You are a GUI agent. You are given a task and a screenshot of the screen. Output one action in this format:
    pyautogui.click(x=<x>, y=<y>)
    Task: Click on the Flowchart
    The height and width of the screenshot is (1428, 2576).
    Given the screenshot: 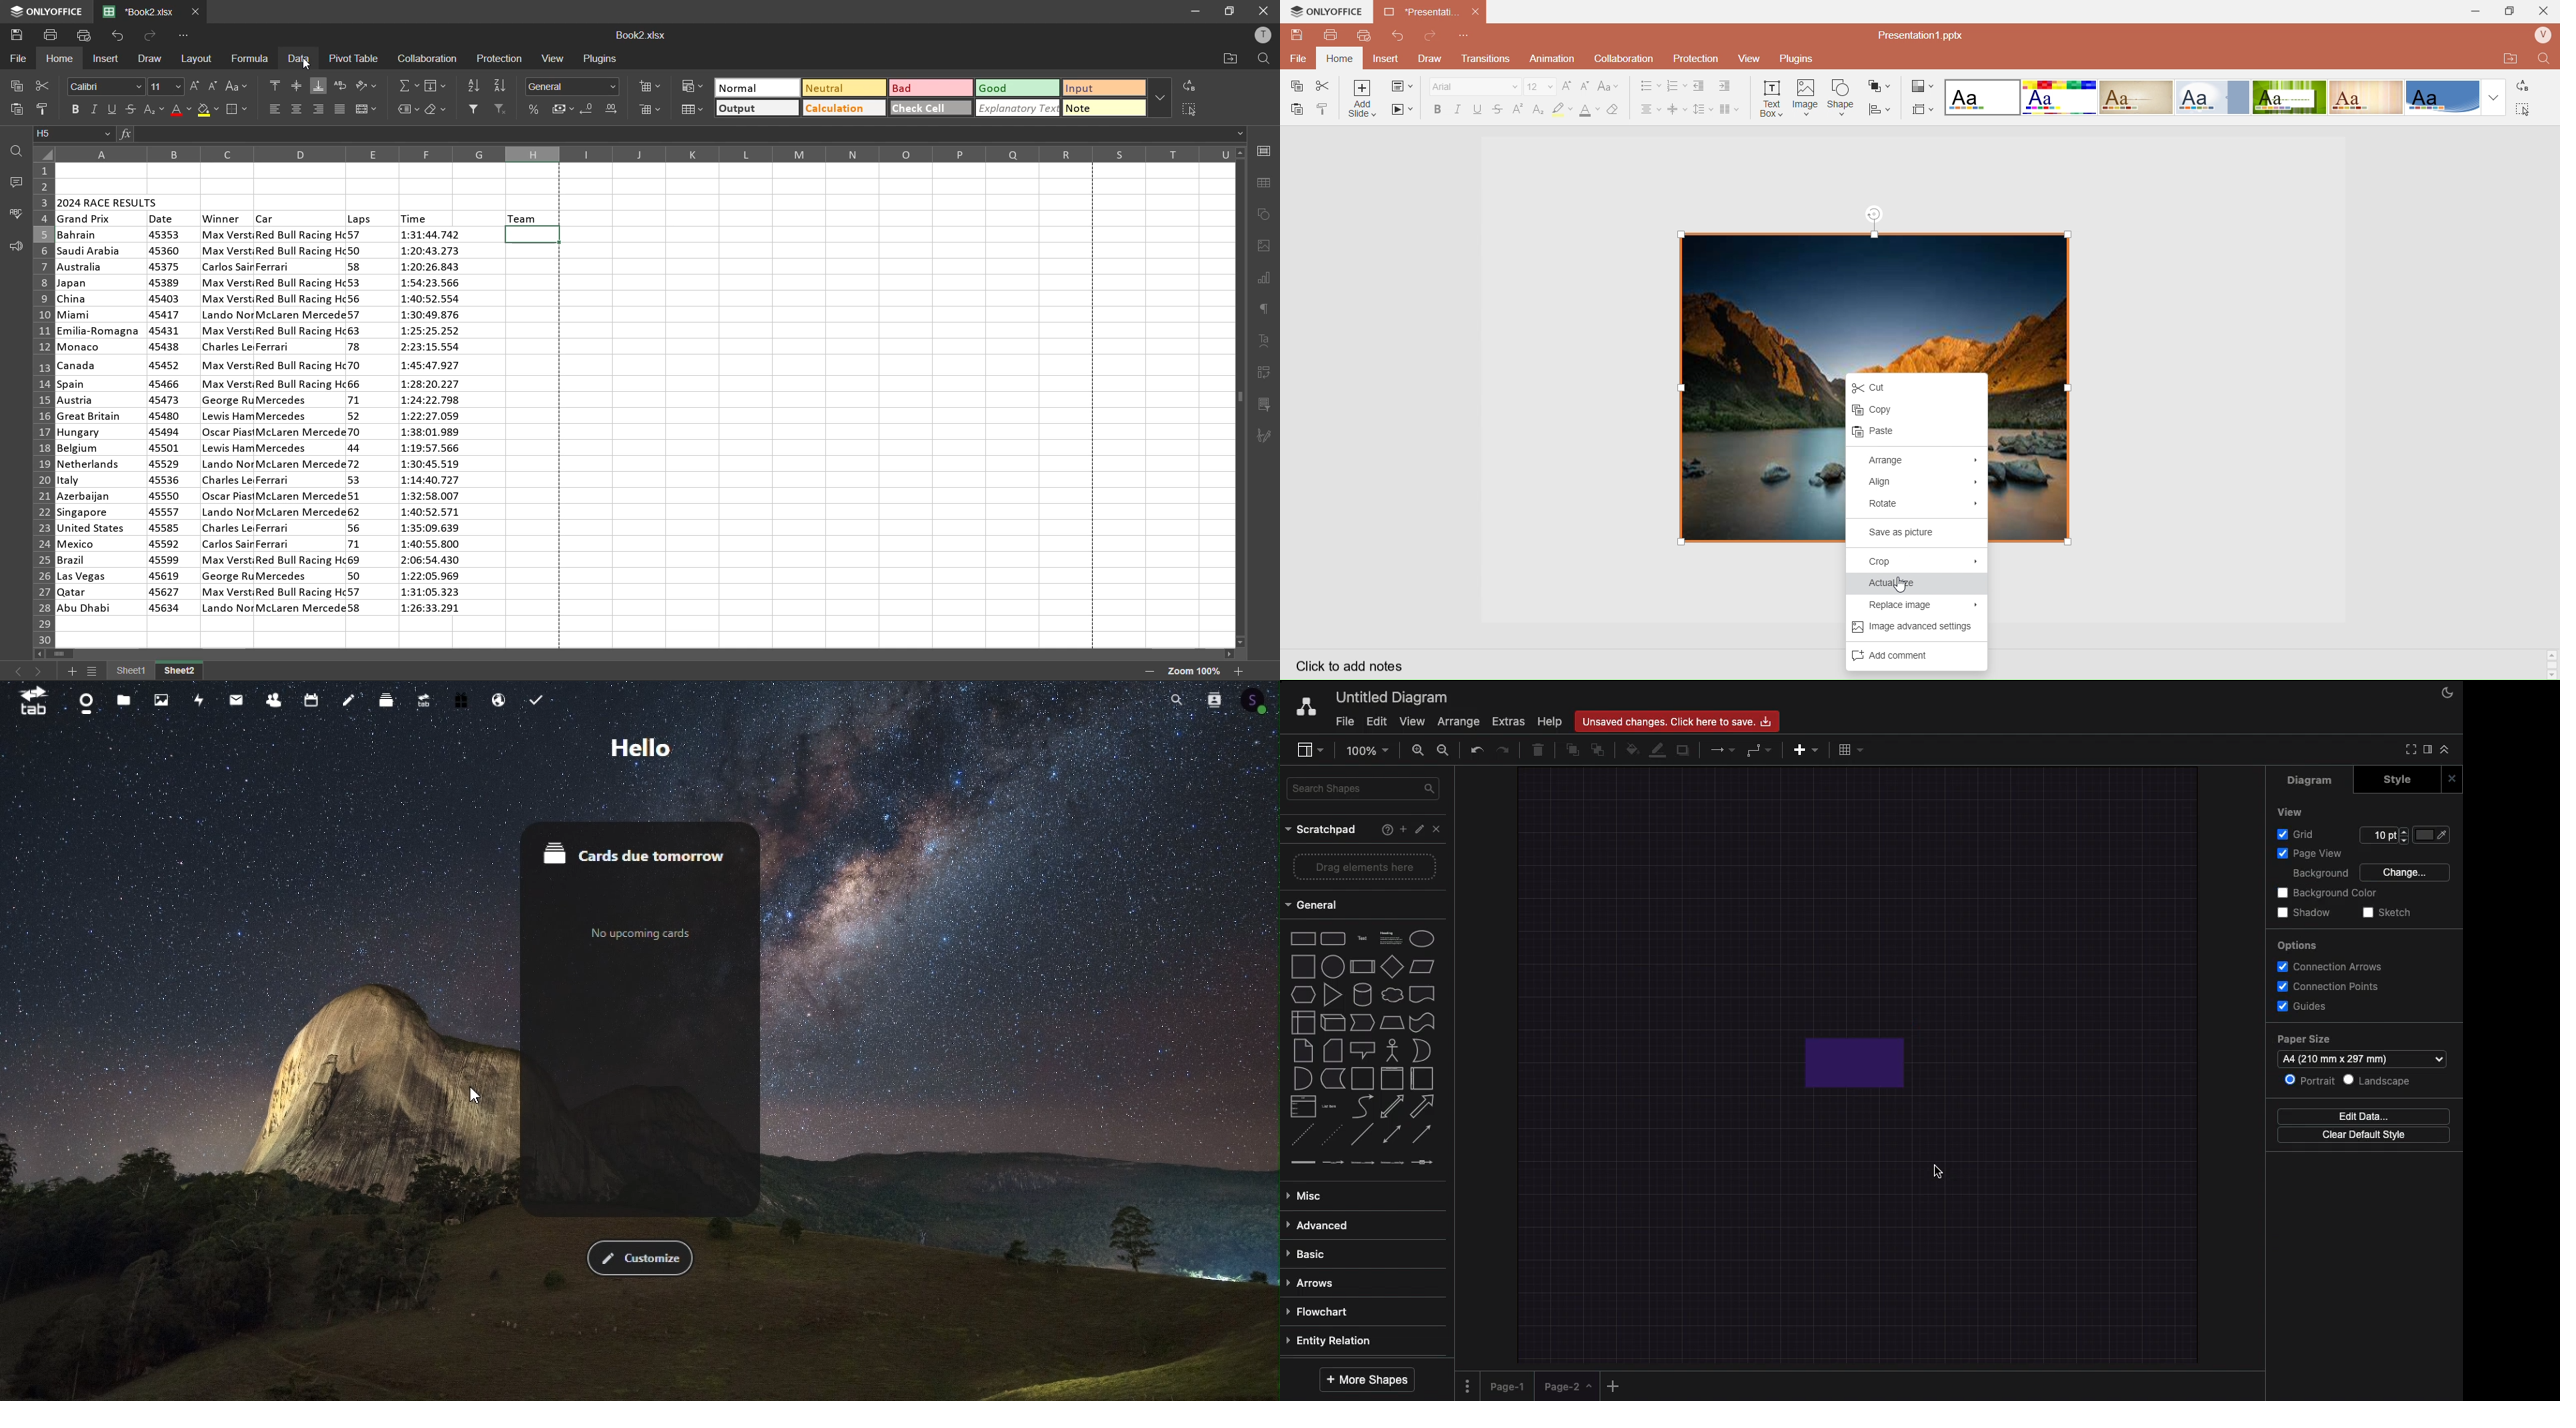 What is the action you would take?
    pyautogui.click(x=1320, y=1311)
    